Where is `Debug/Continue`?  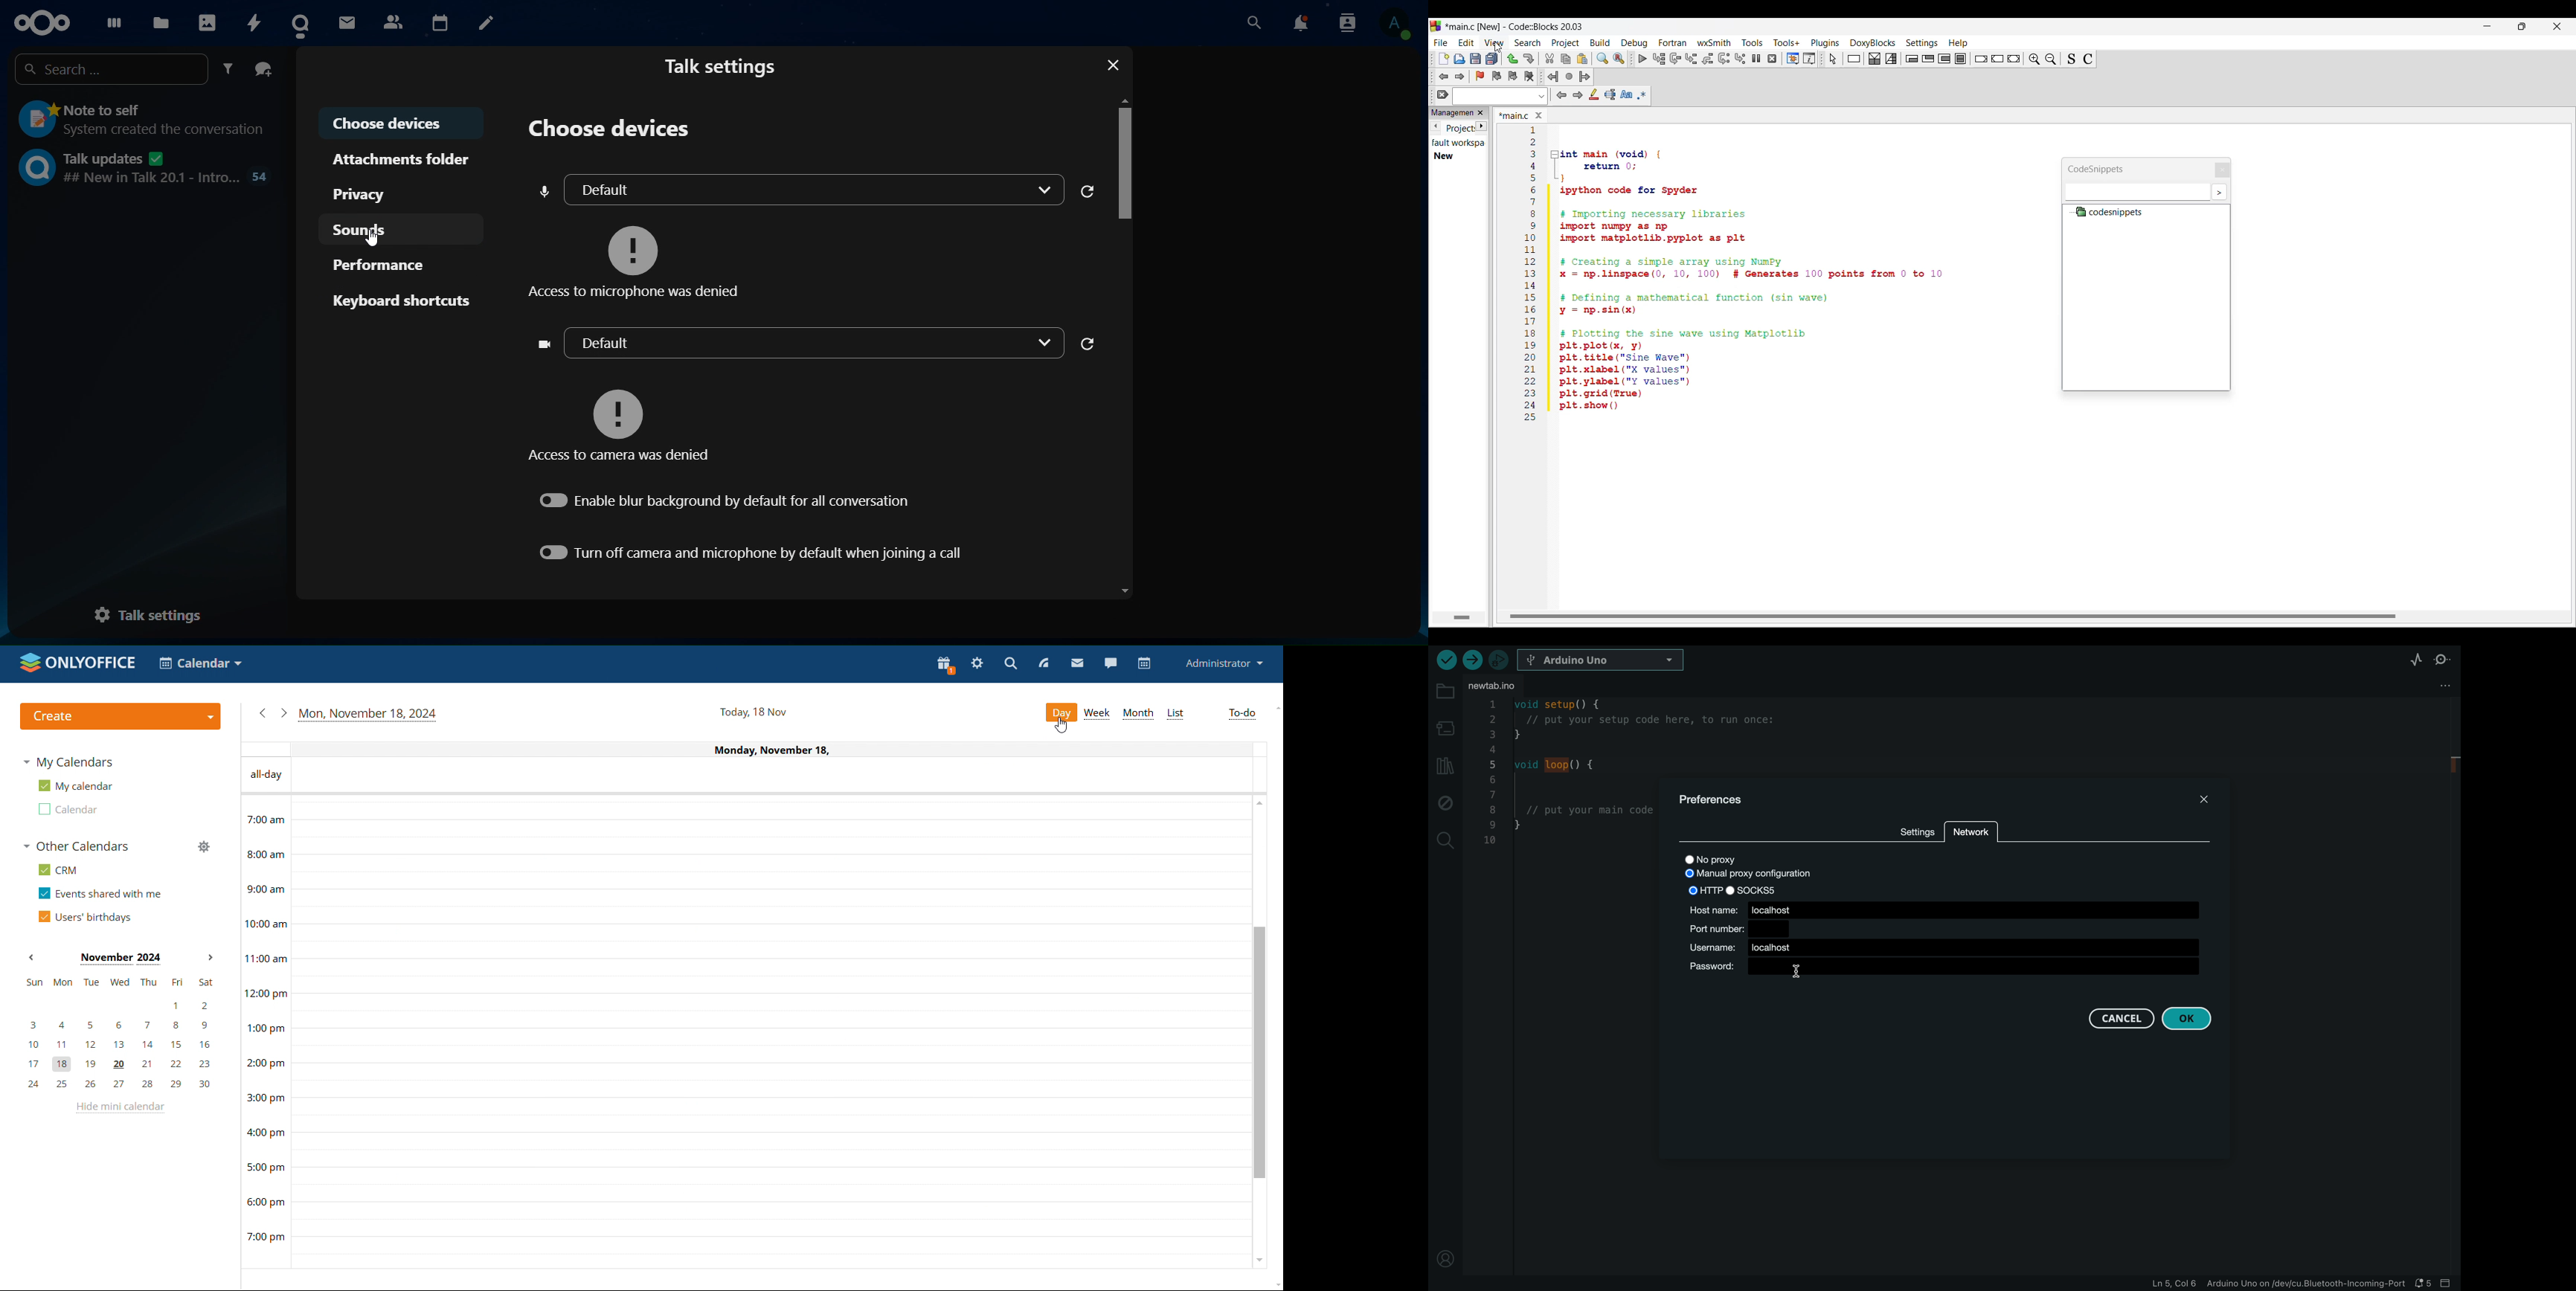
Debug/Continue is located at coordinates (1642, 59).